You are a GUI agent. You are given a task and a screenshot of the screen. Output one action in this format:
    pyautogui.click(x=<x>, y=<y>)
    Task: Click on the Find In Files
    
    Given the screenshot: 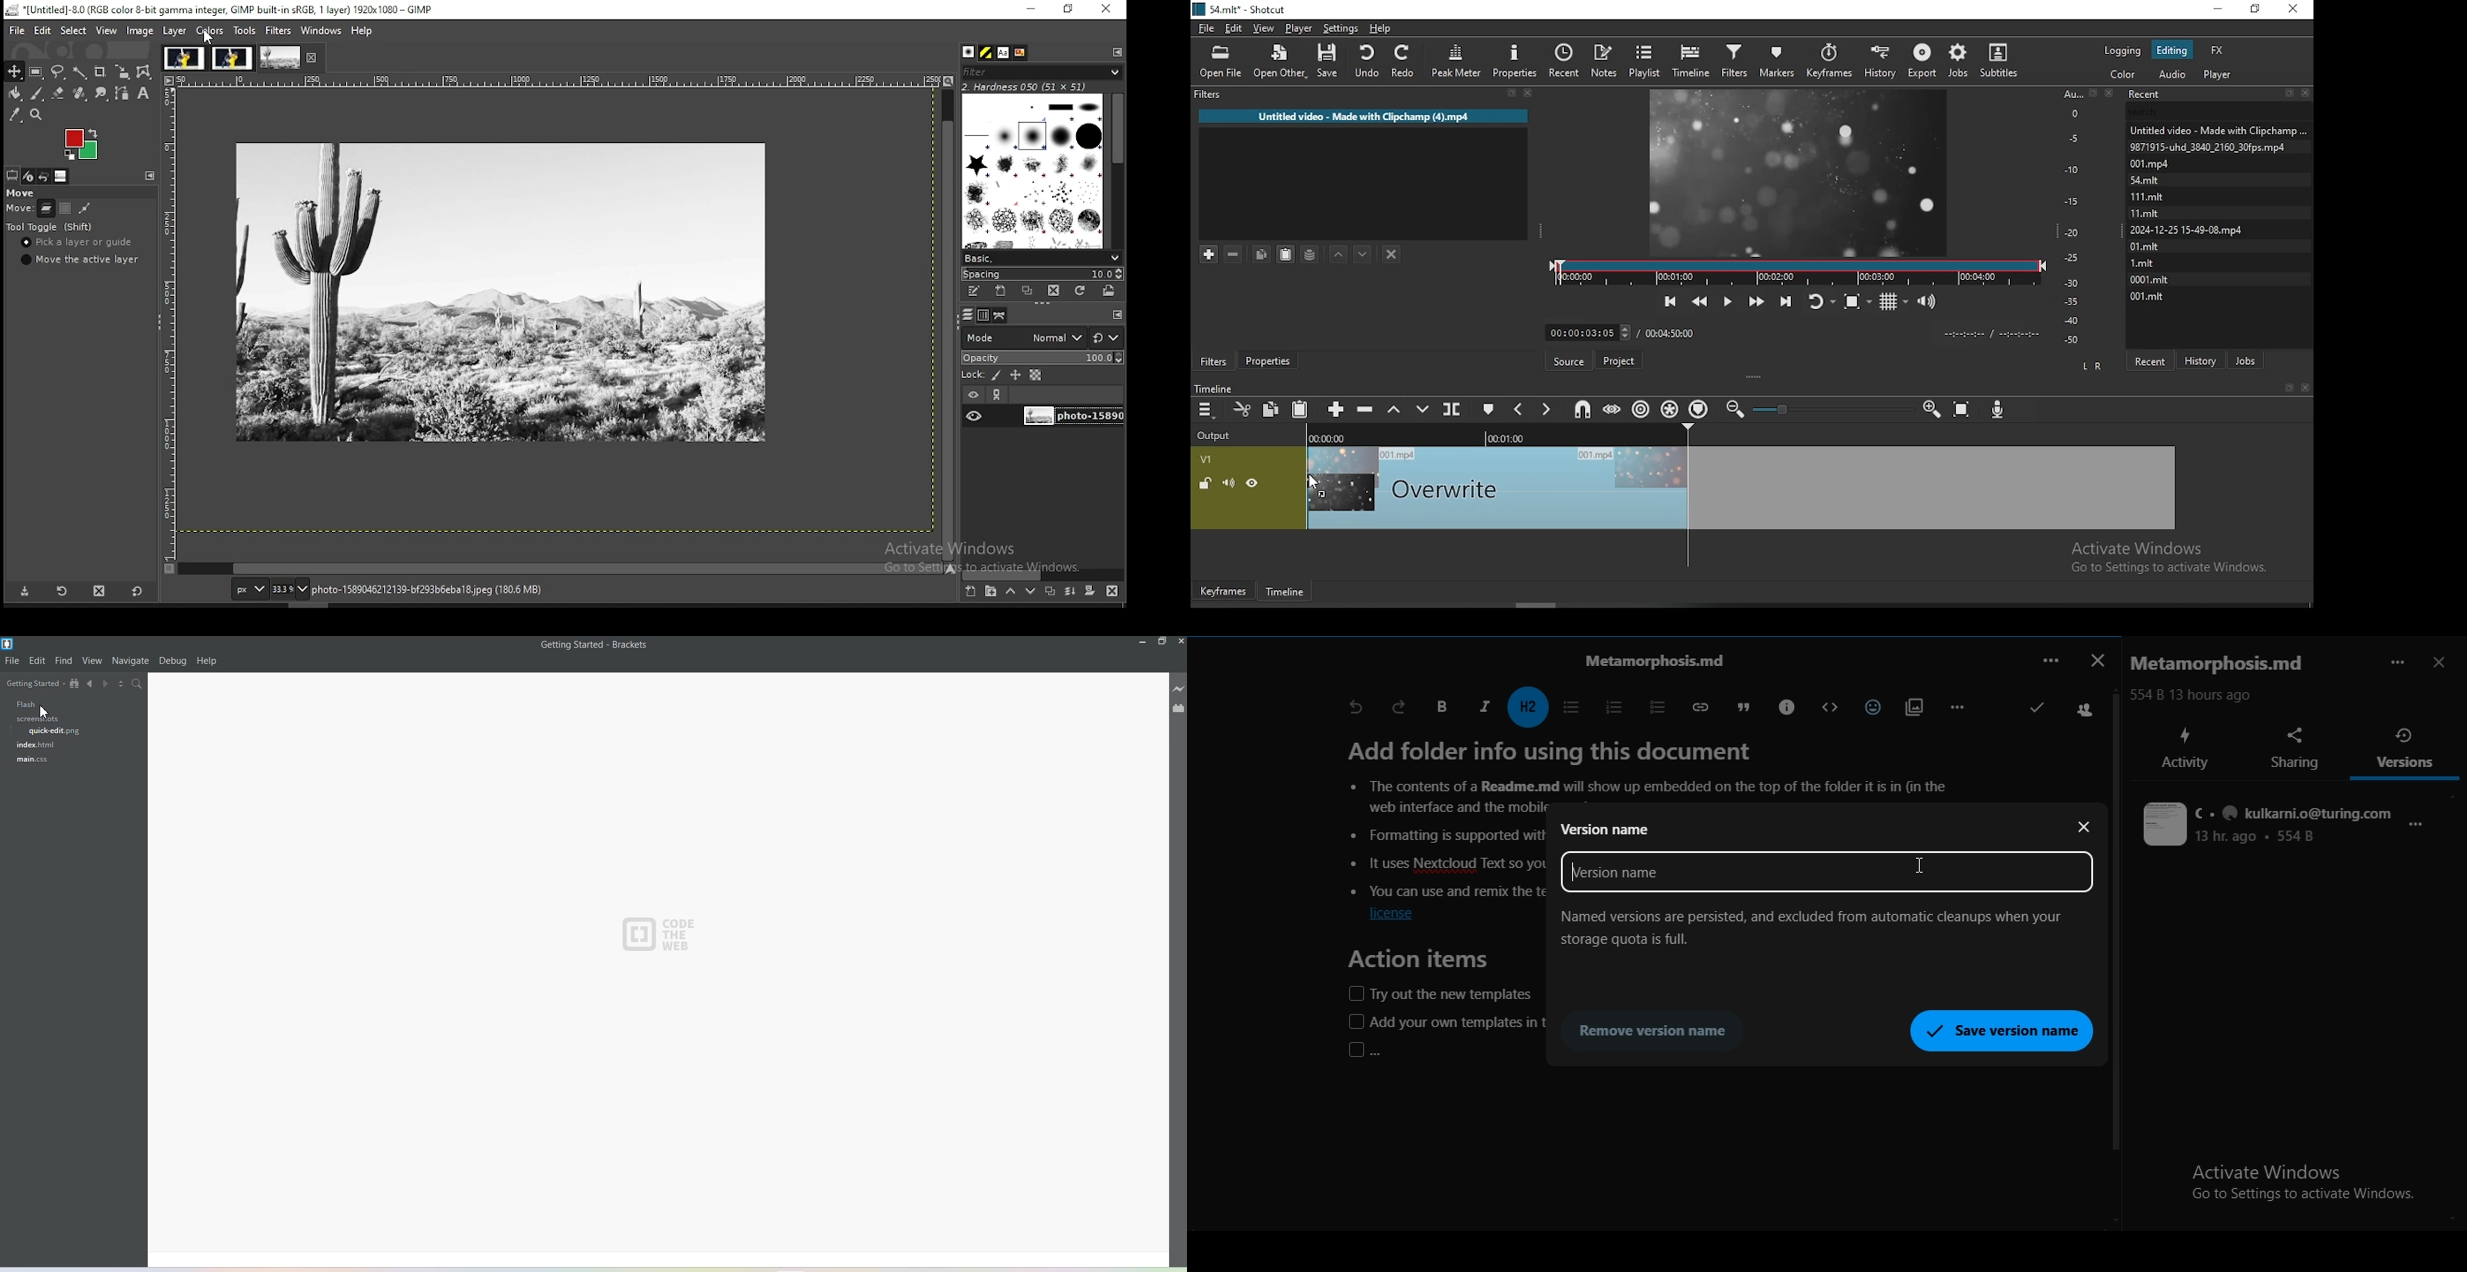 What is the action you would take?
    pyautogui.click(x=144, y=685)
    